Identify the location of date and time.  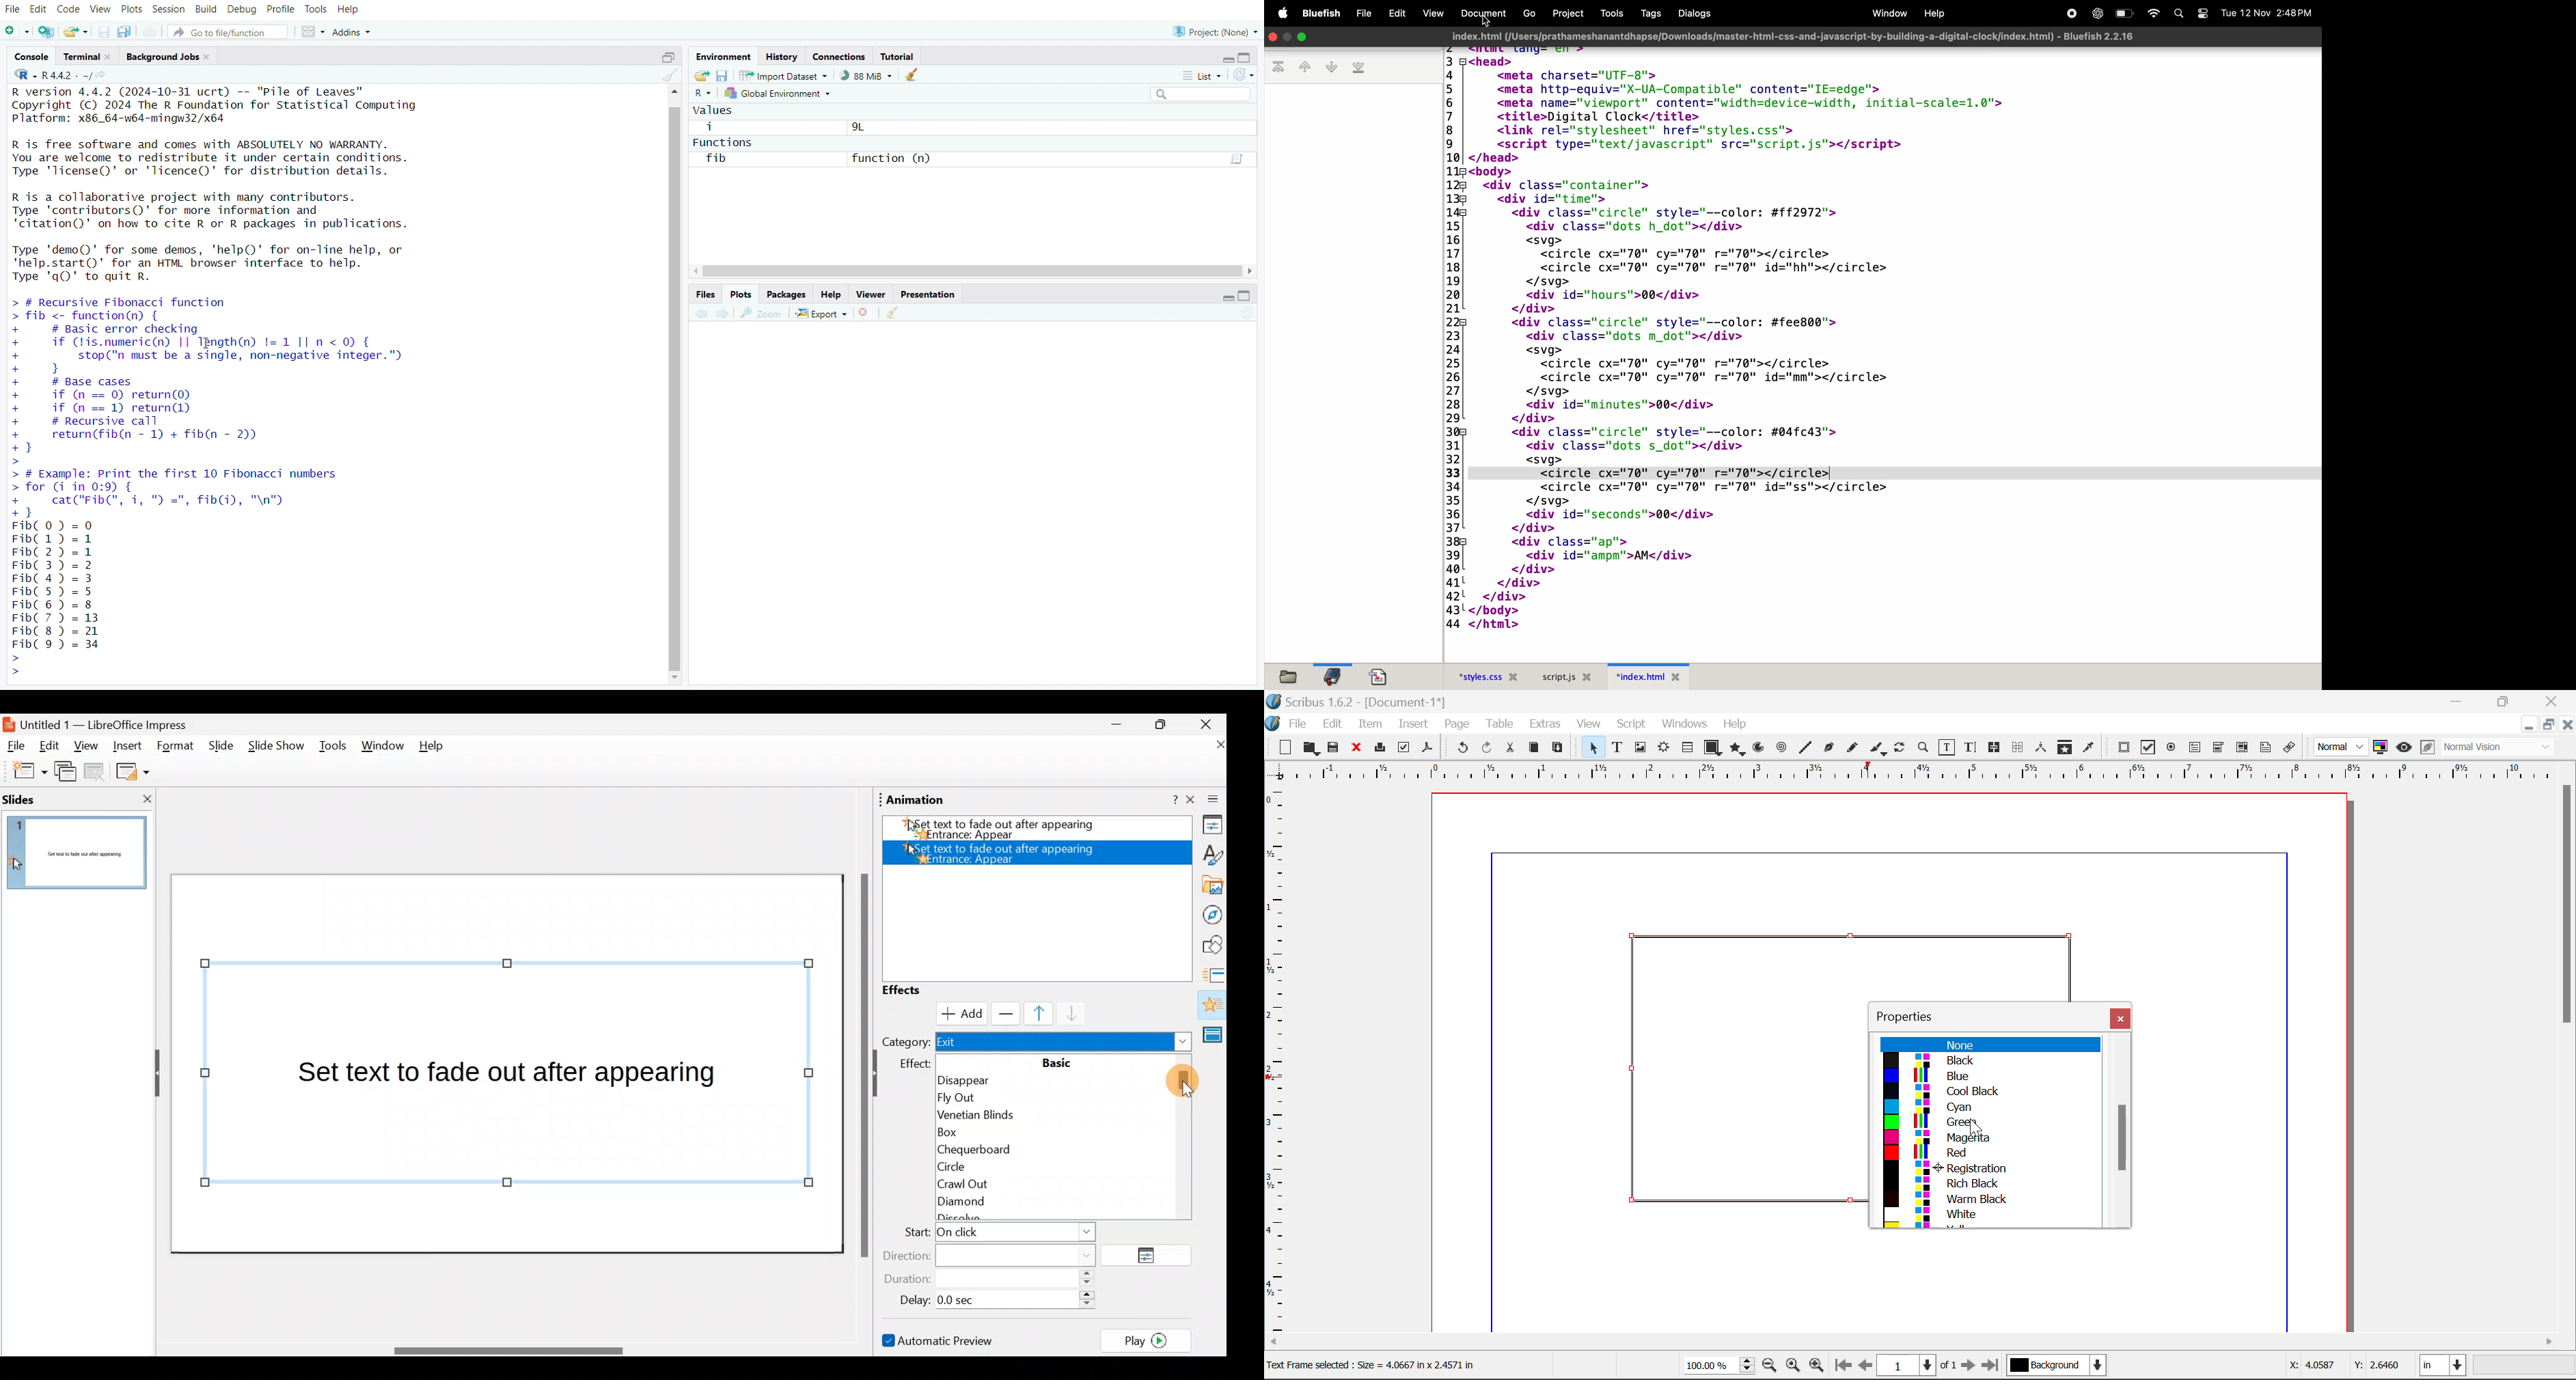
(2268, 12).